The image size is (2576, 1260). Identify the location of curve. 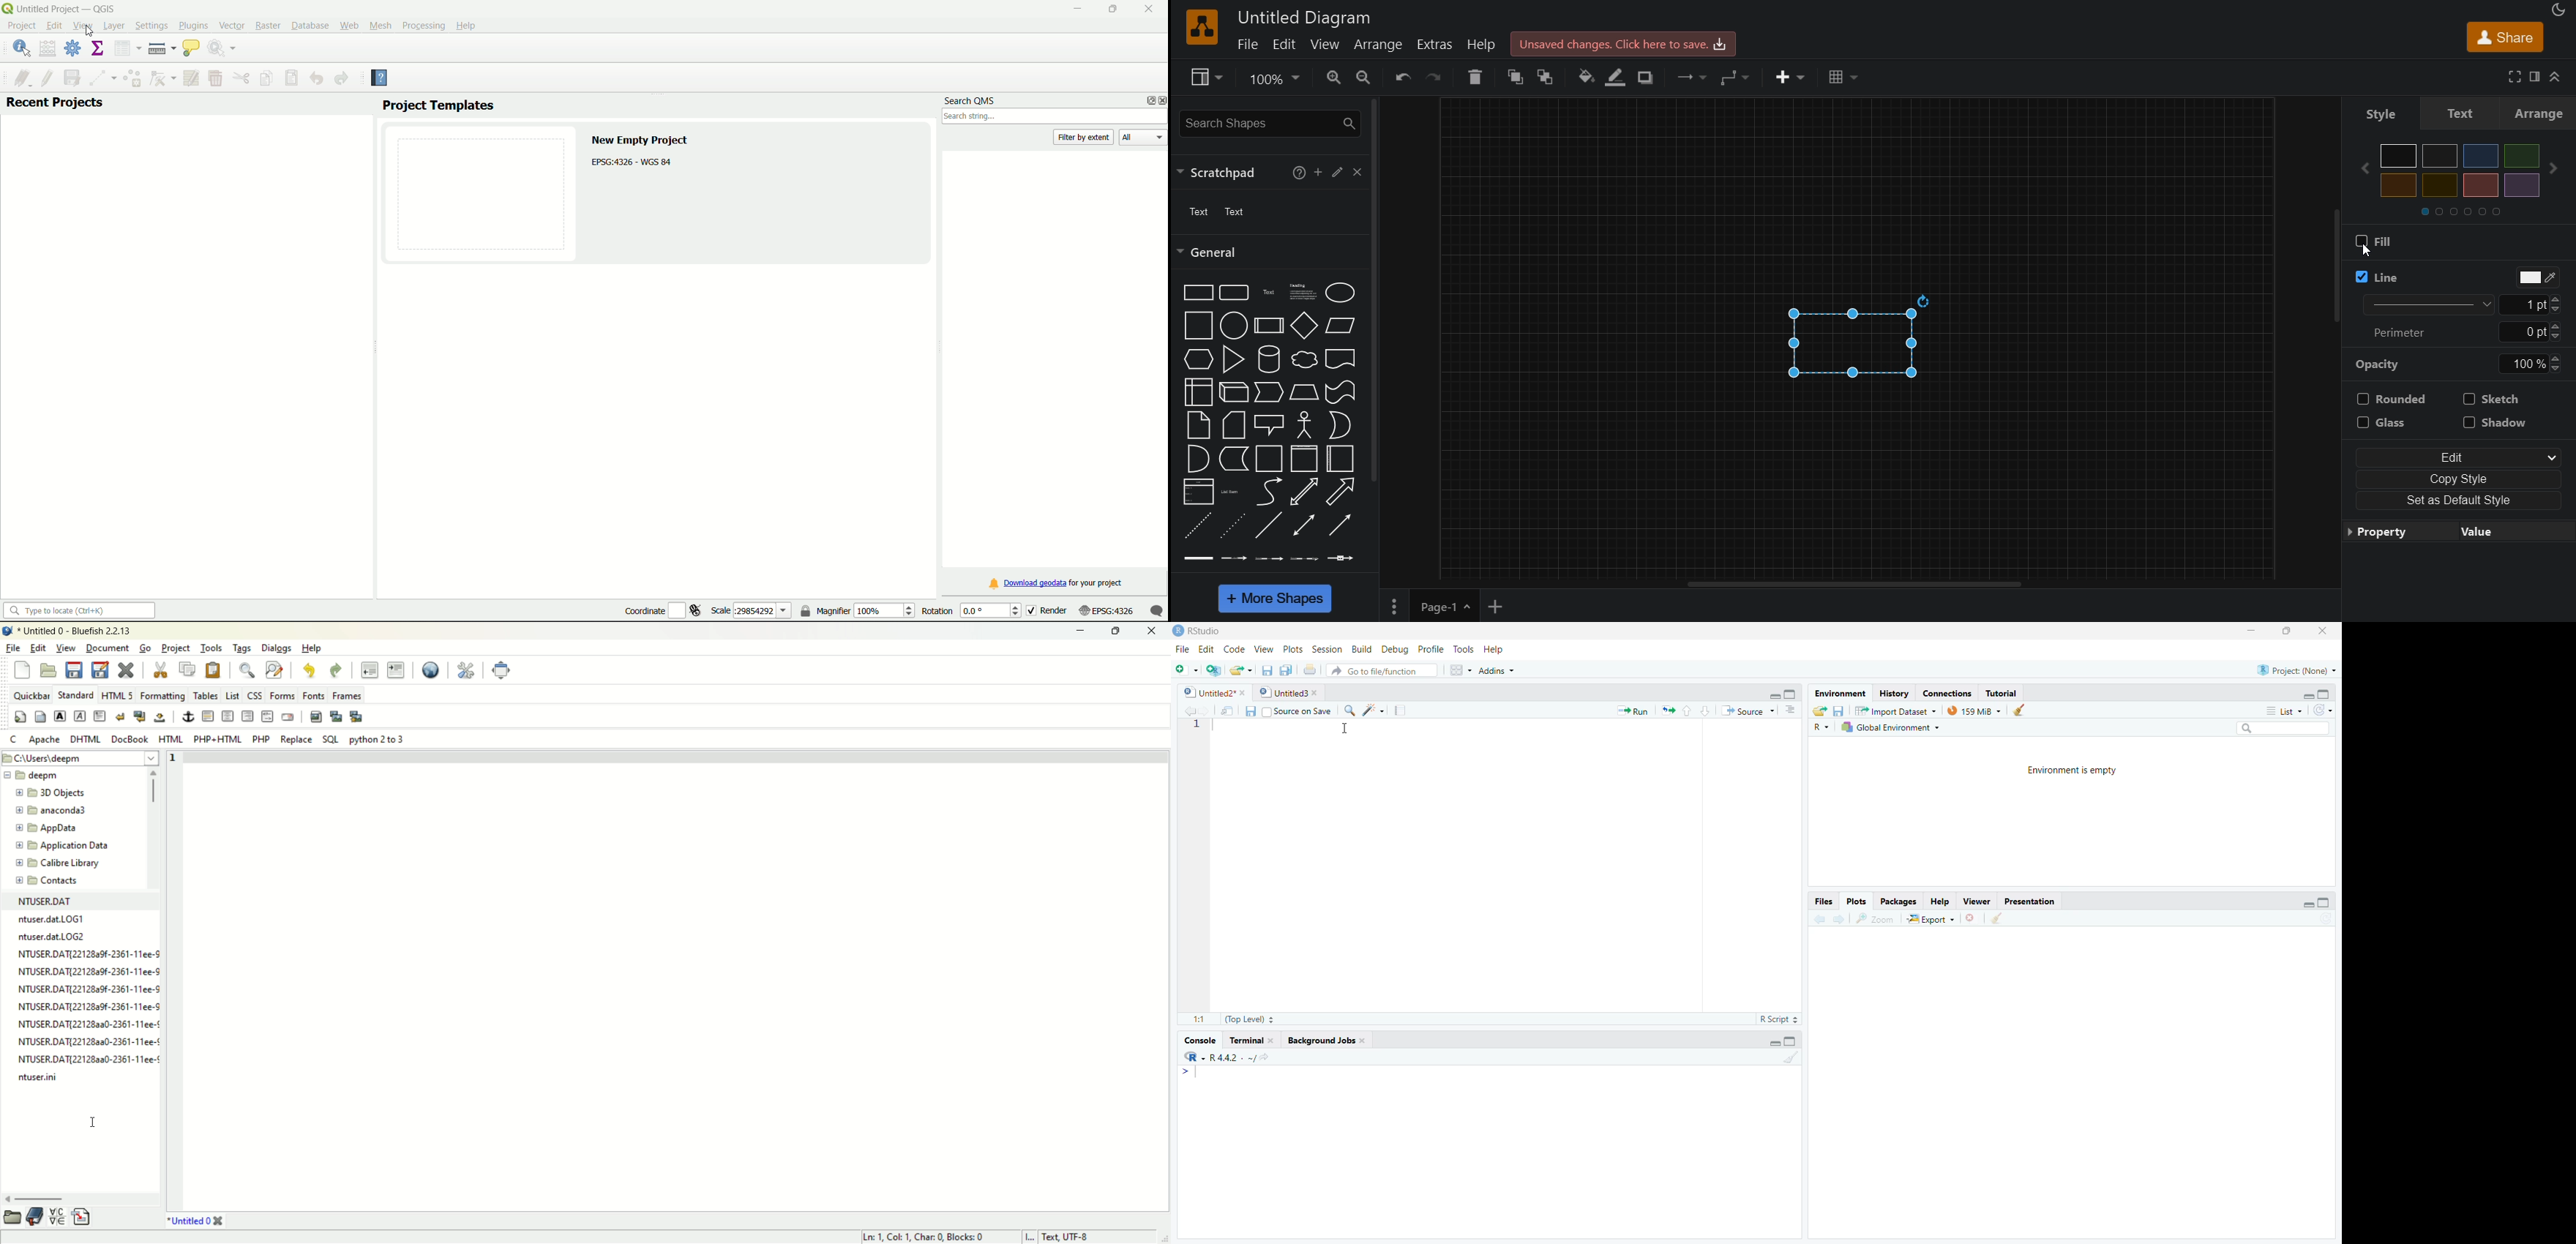
(1268, 492).